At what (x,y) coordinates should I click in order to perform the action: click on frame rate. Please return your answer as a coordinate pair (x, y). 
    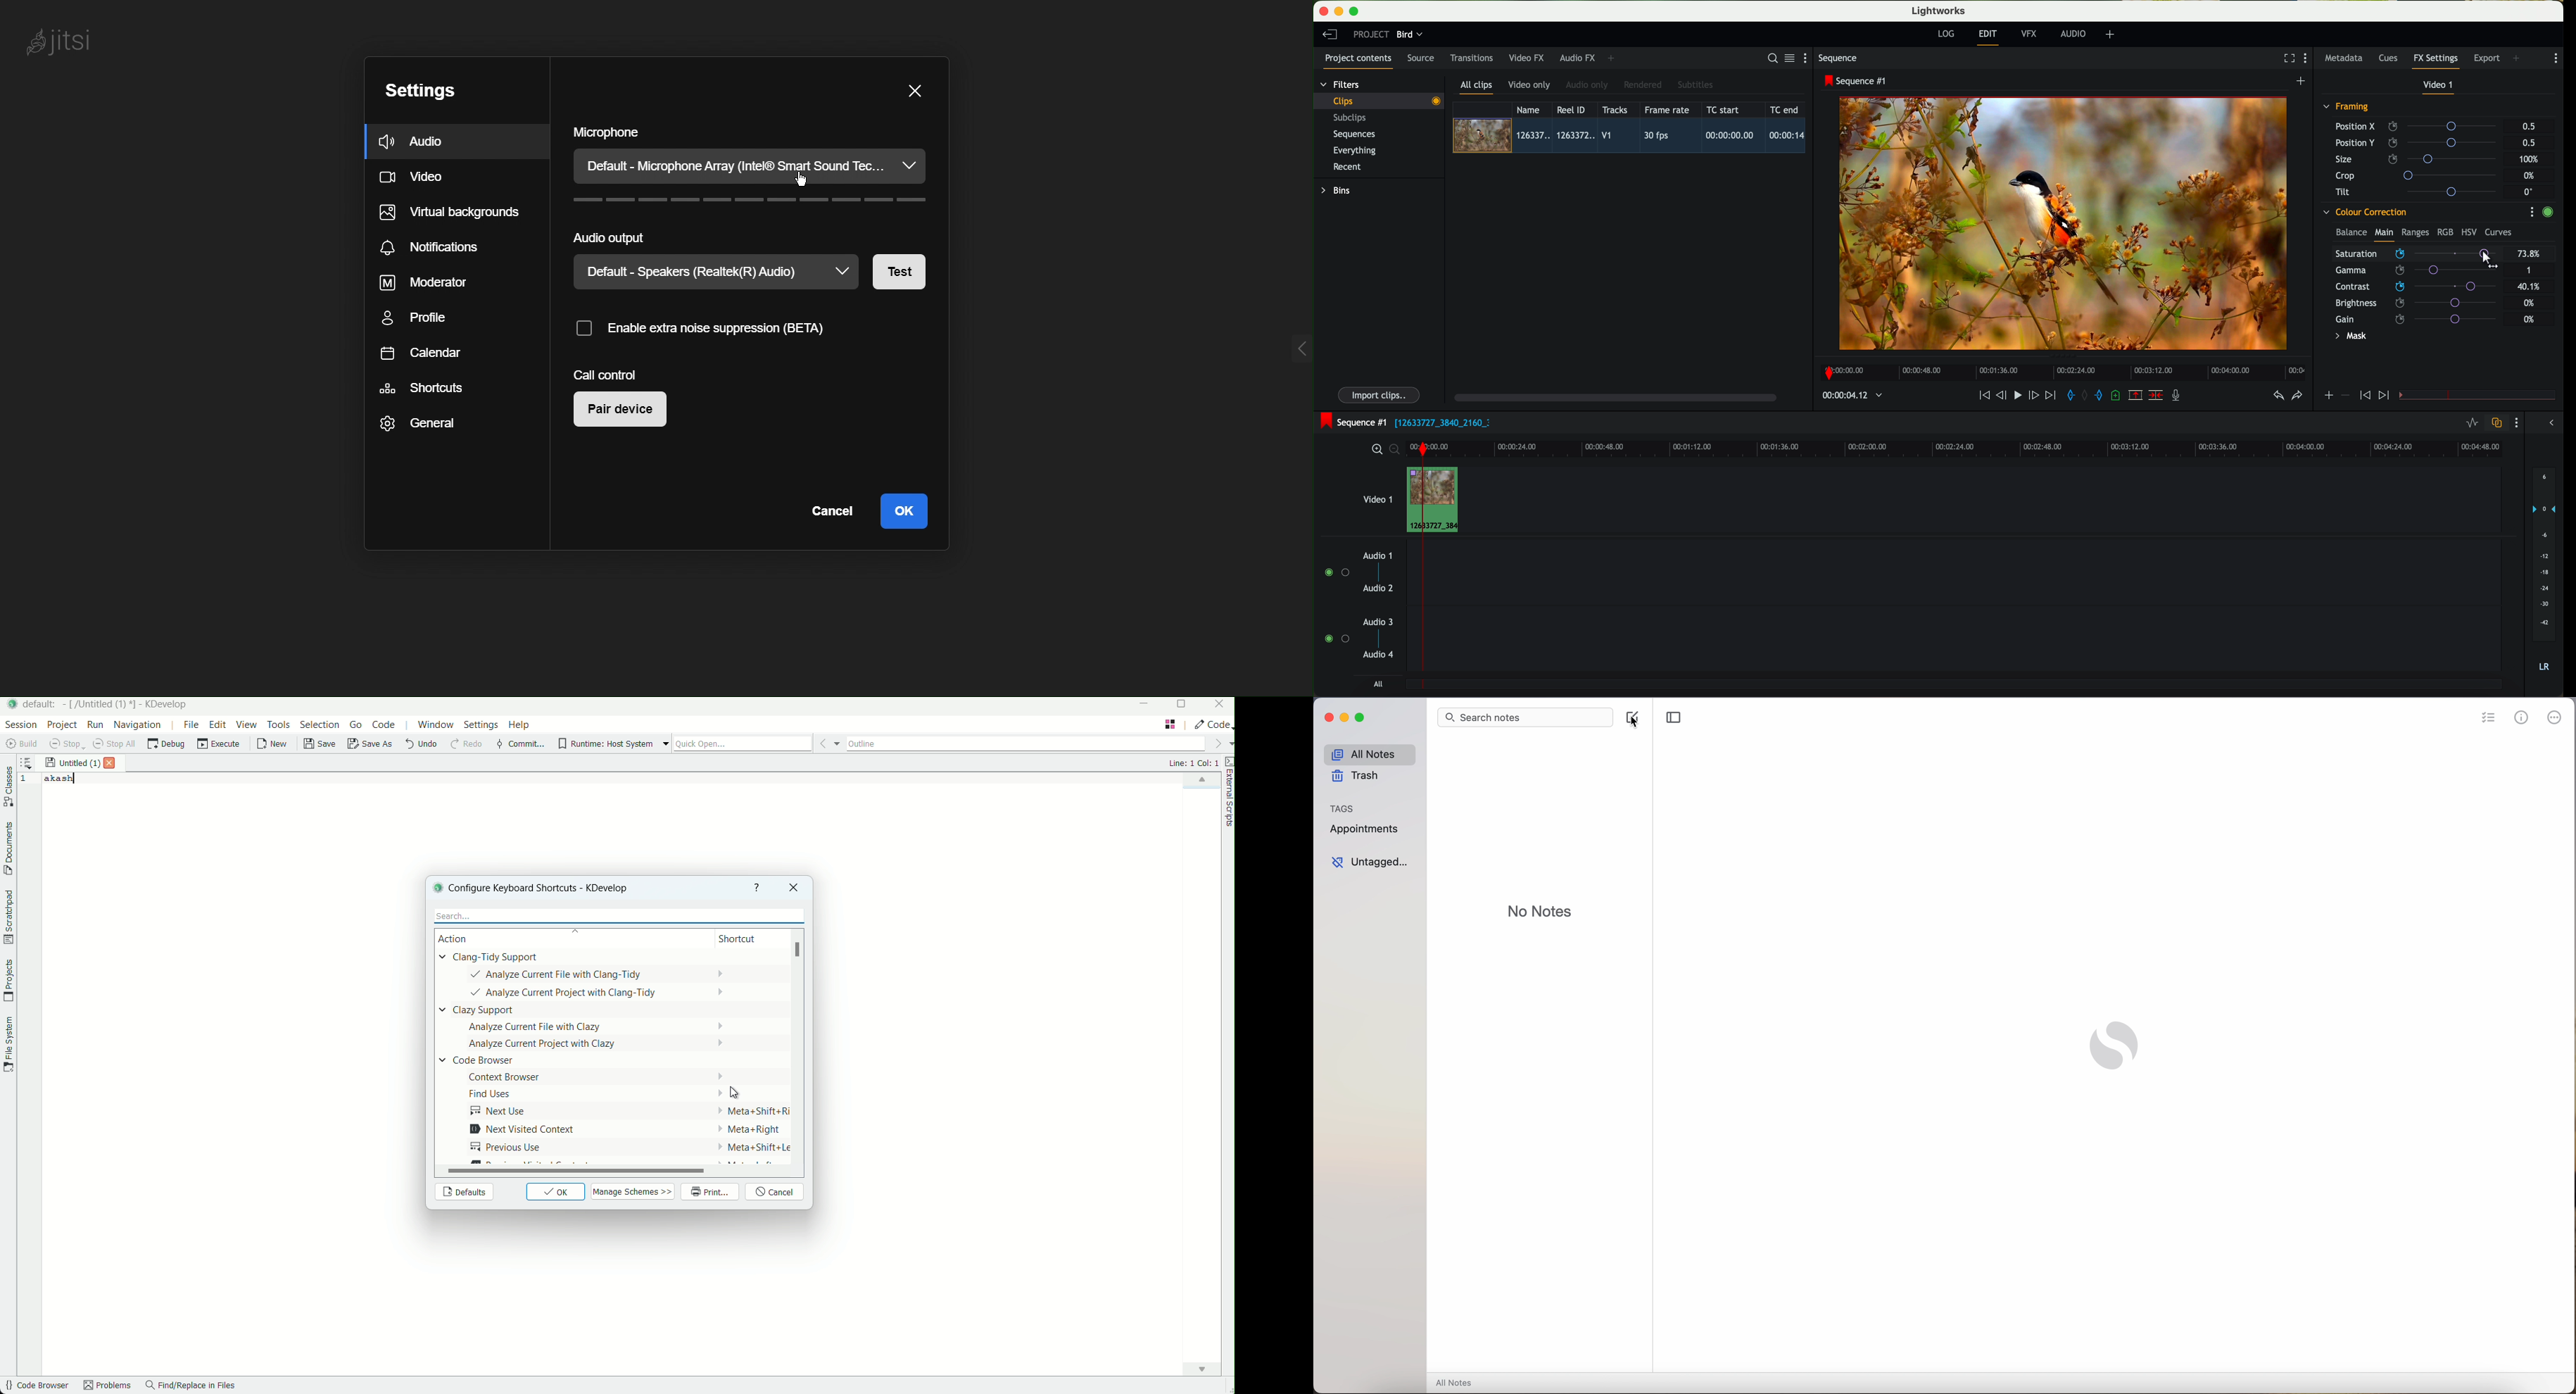
    Looking at the image, I should click on (1667, 110).